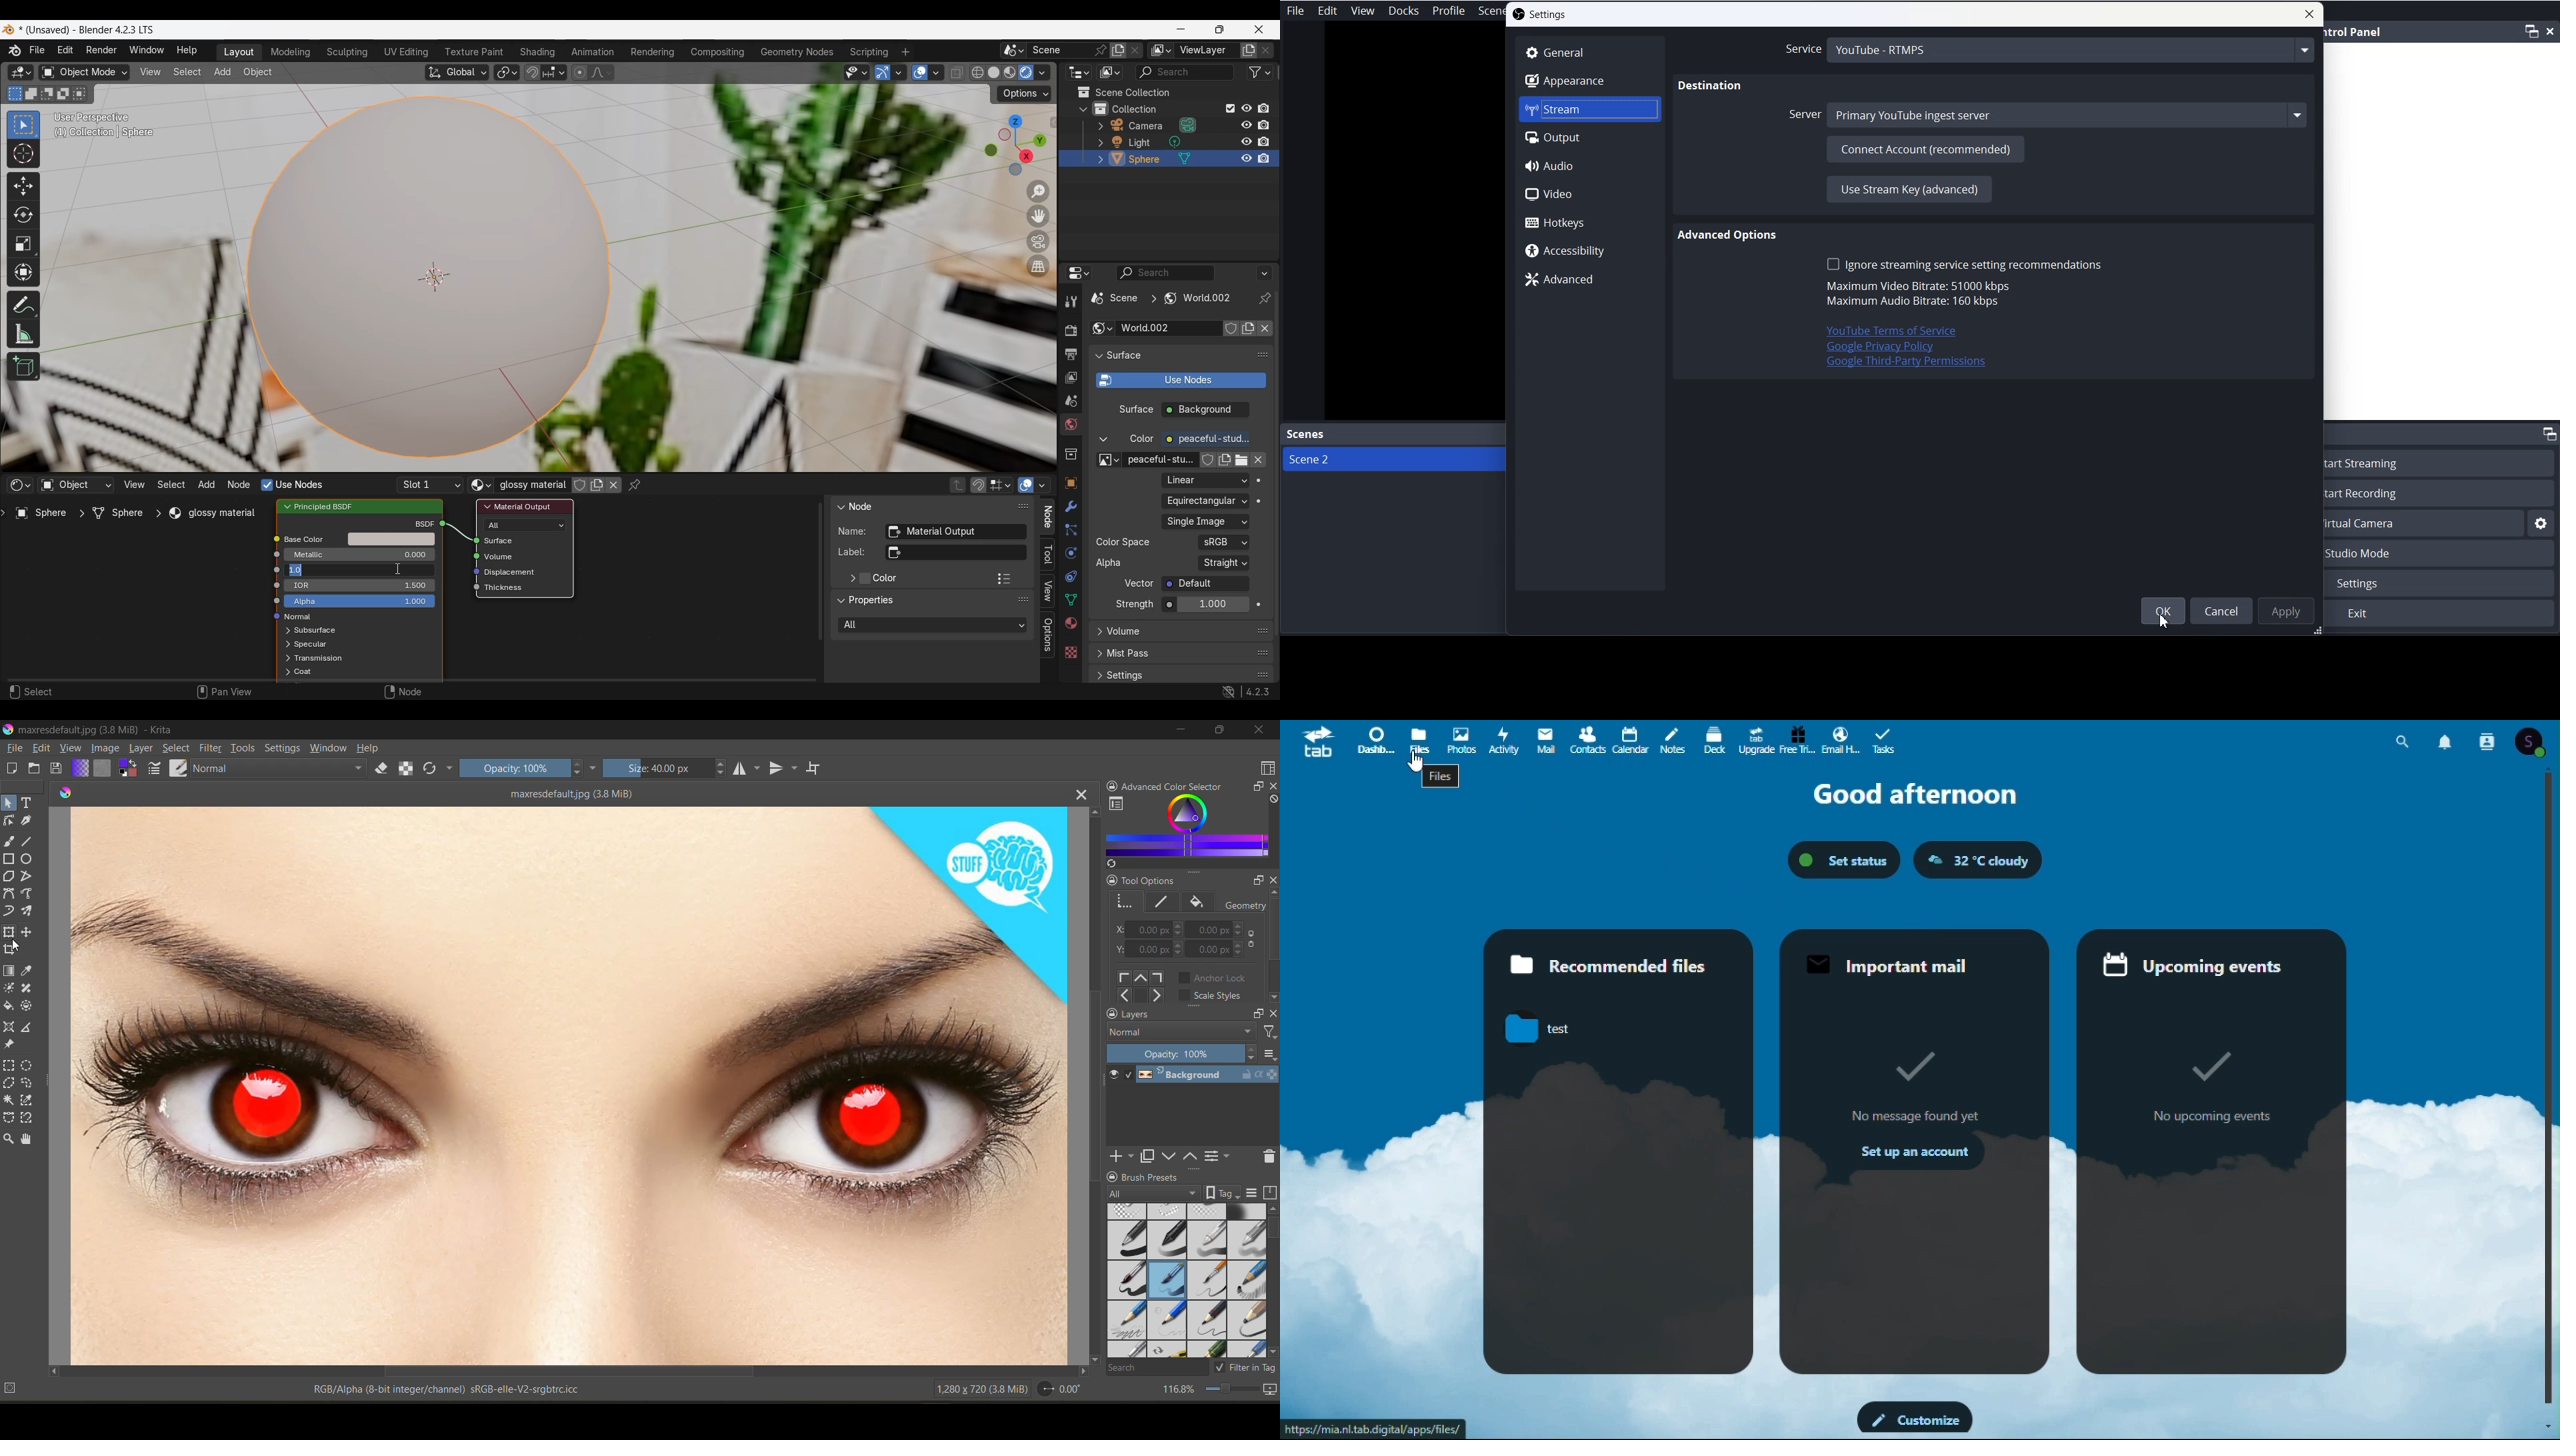  Describe the element at coordinates (23, 187) in the screenshot. I see `Move` at that location.